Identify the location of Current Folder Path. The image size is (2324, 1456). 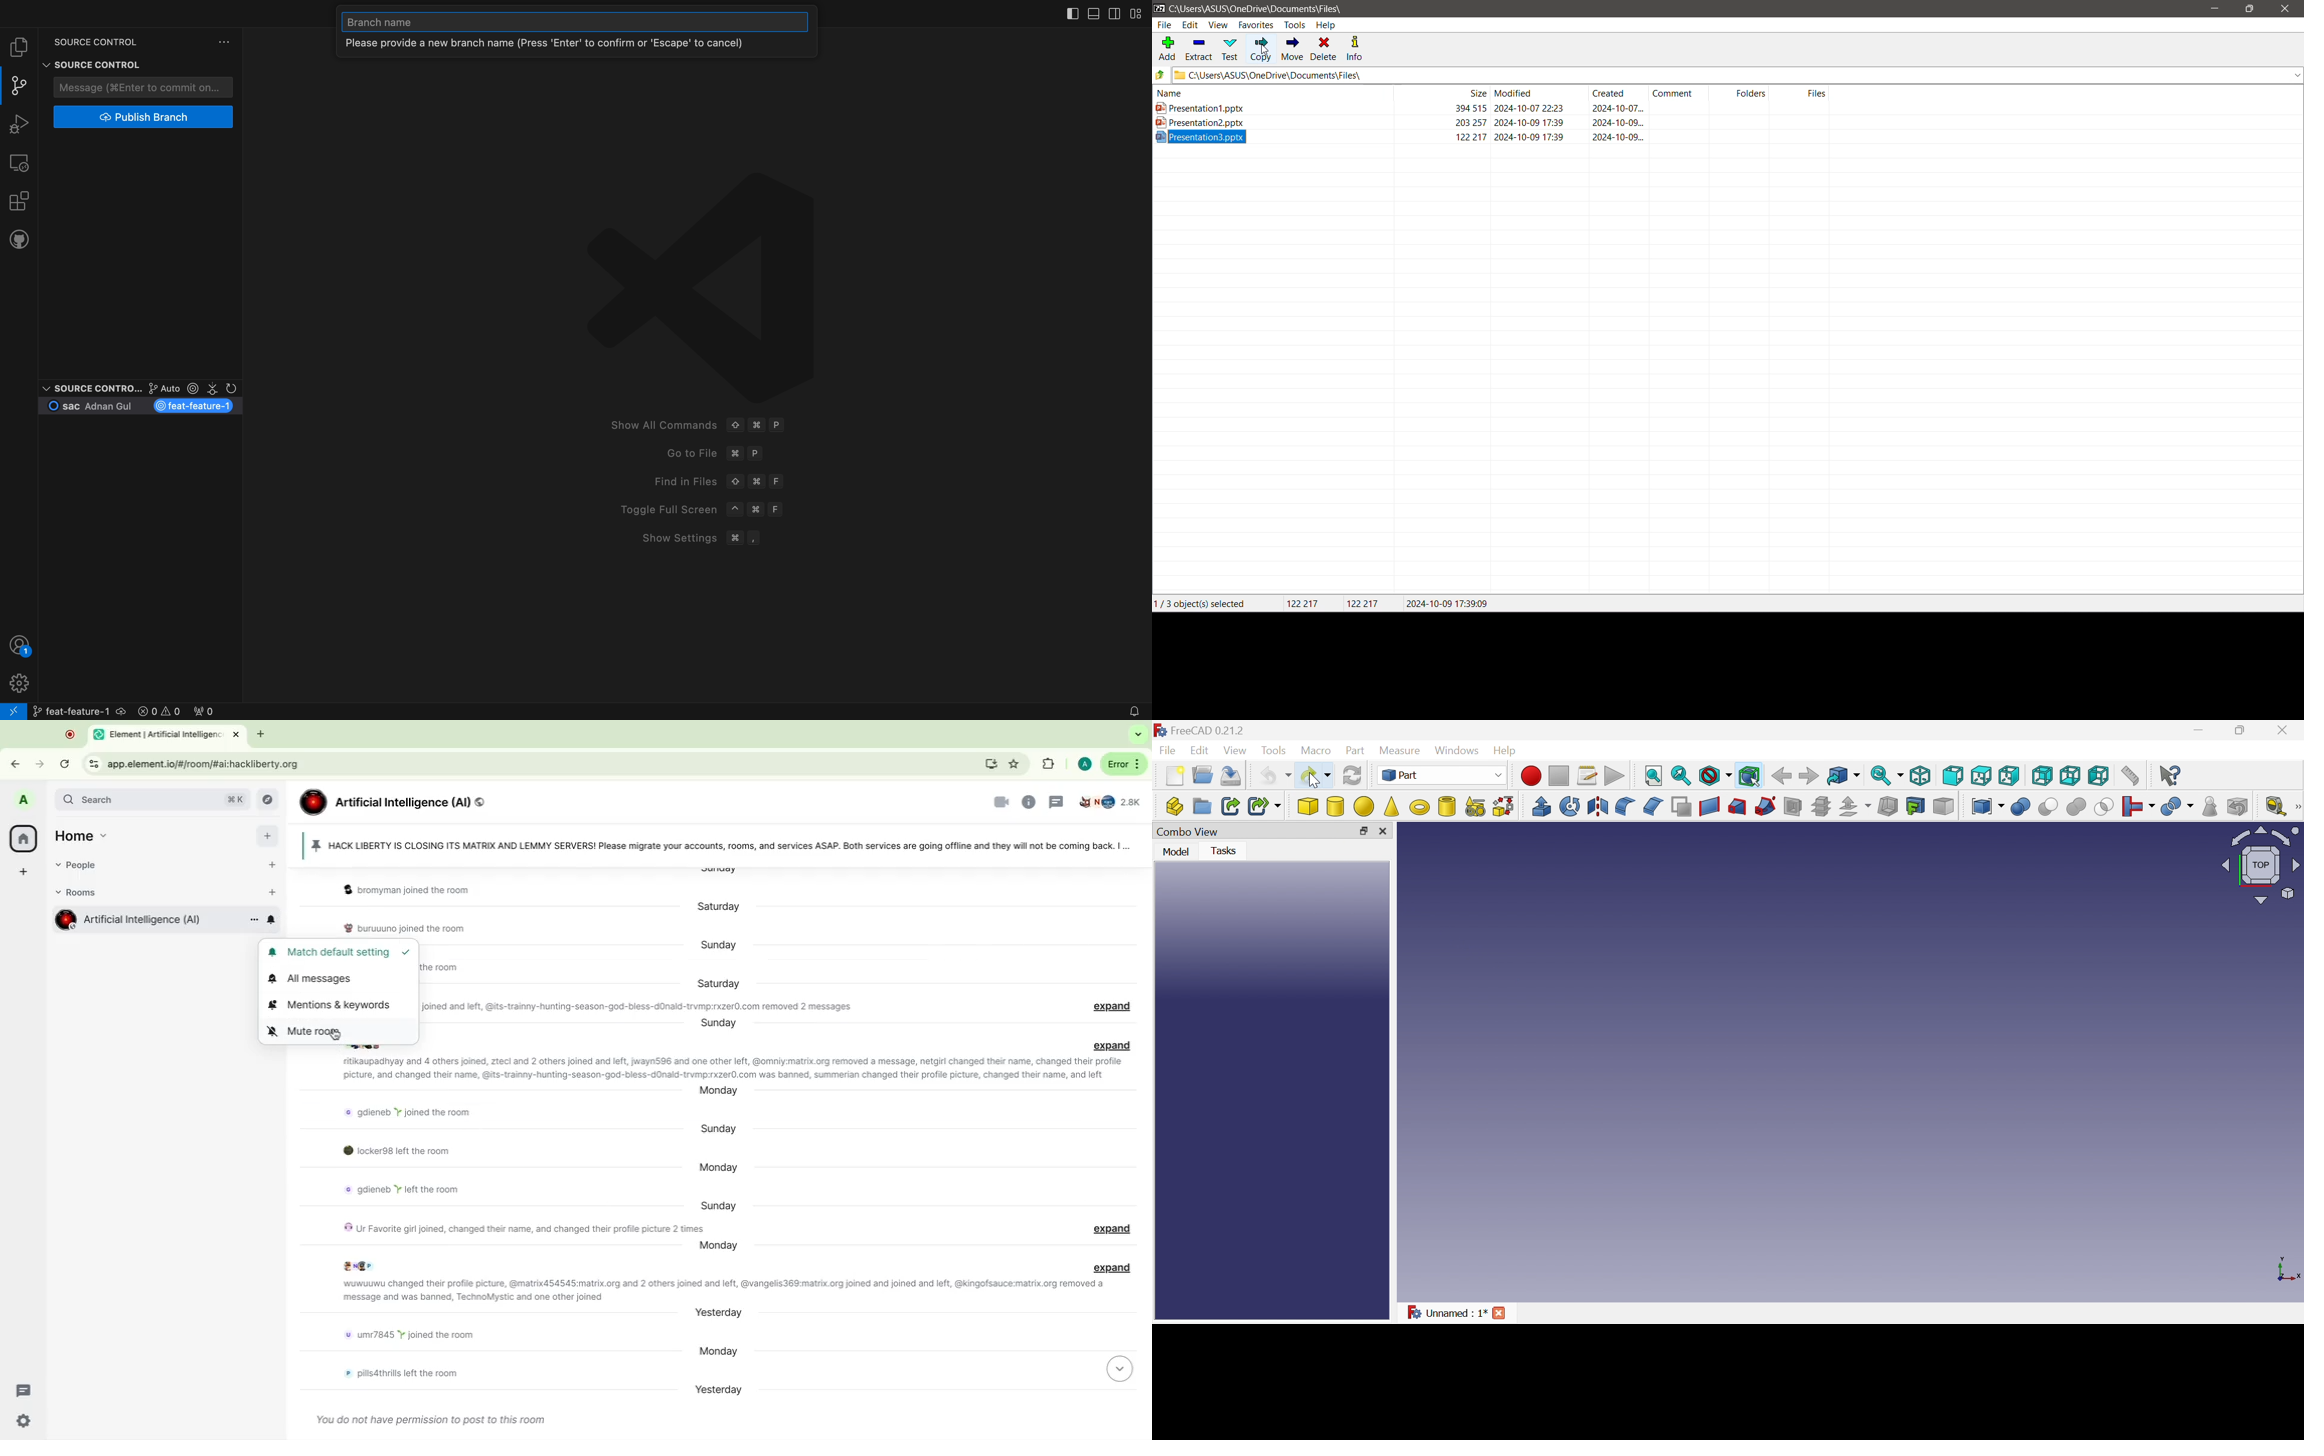
(1264, 7).